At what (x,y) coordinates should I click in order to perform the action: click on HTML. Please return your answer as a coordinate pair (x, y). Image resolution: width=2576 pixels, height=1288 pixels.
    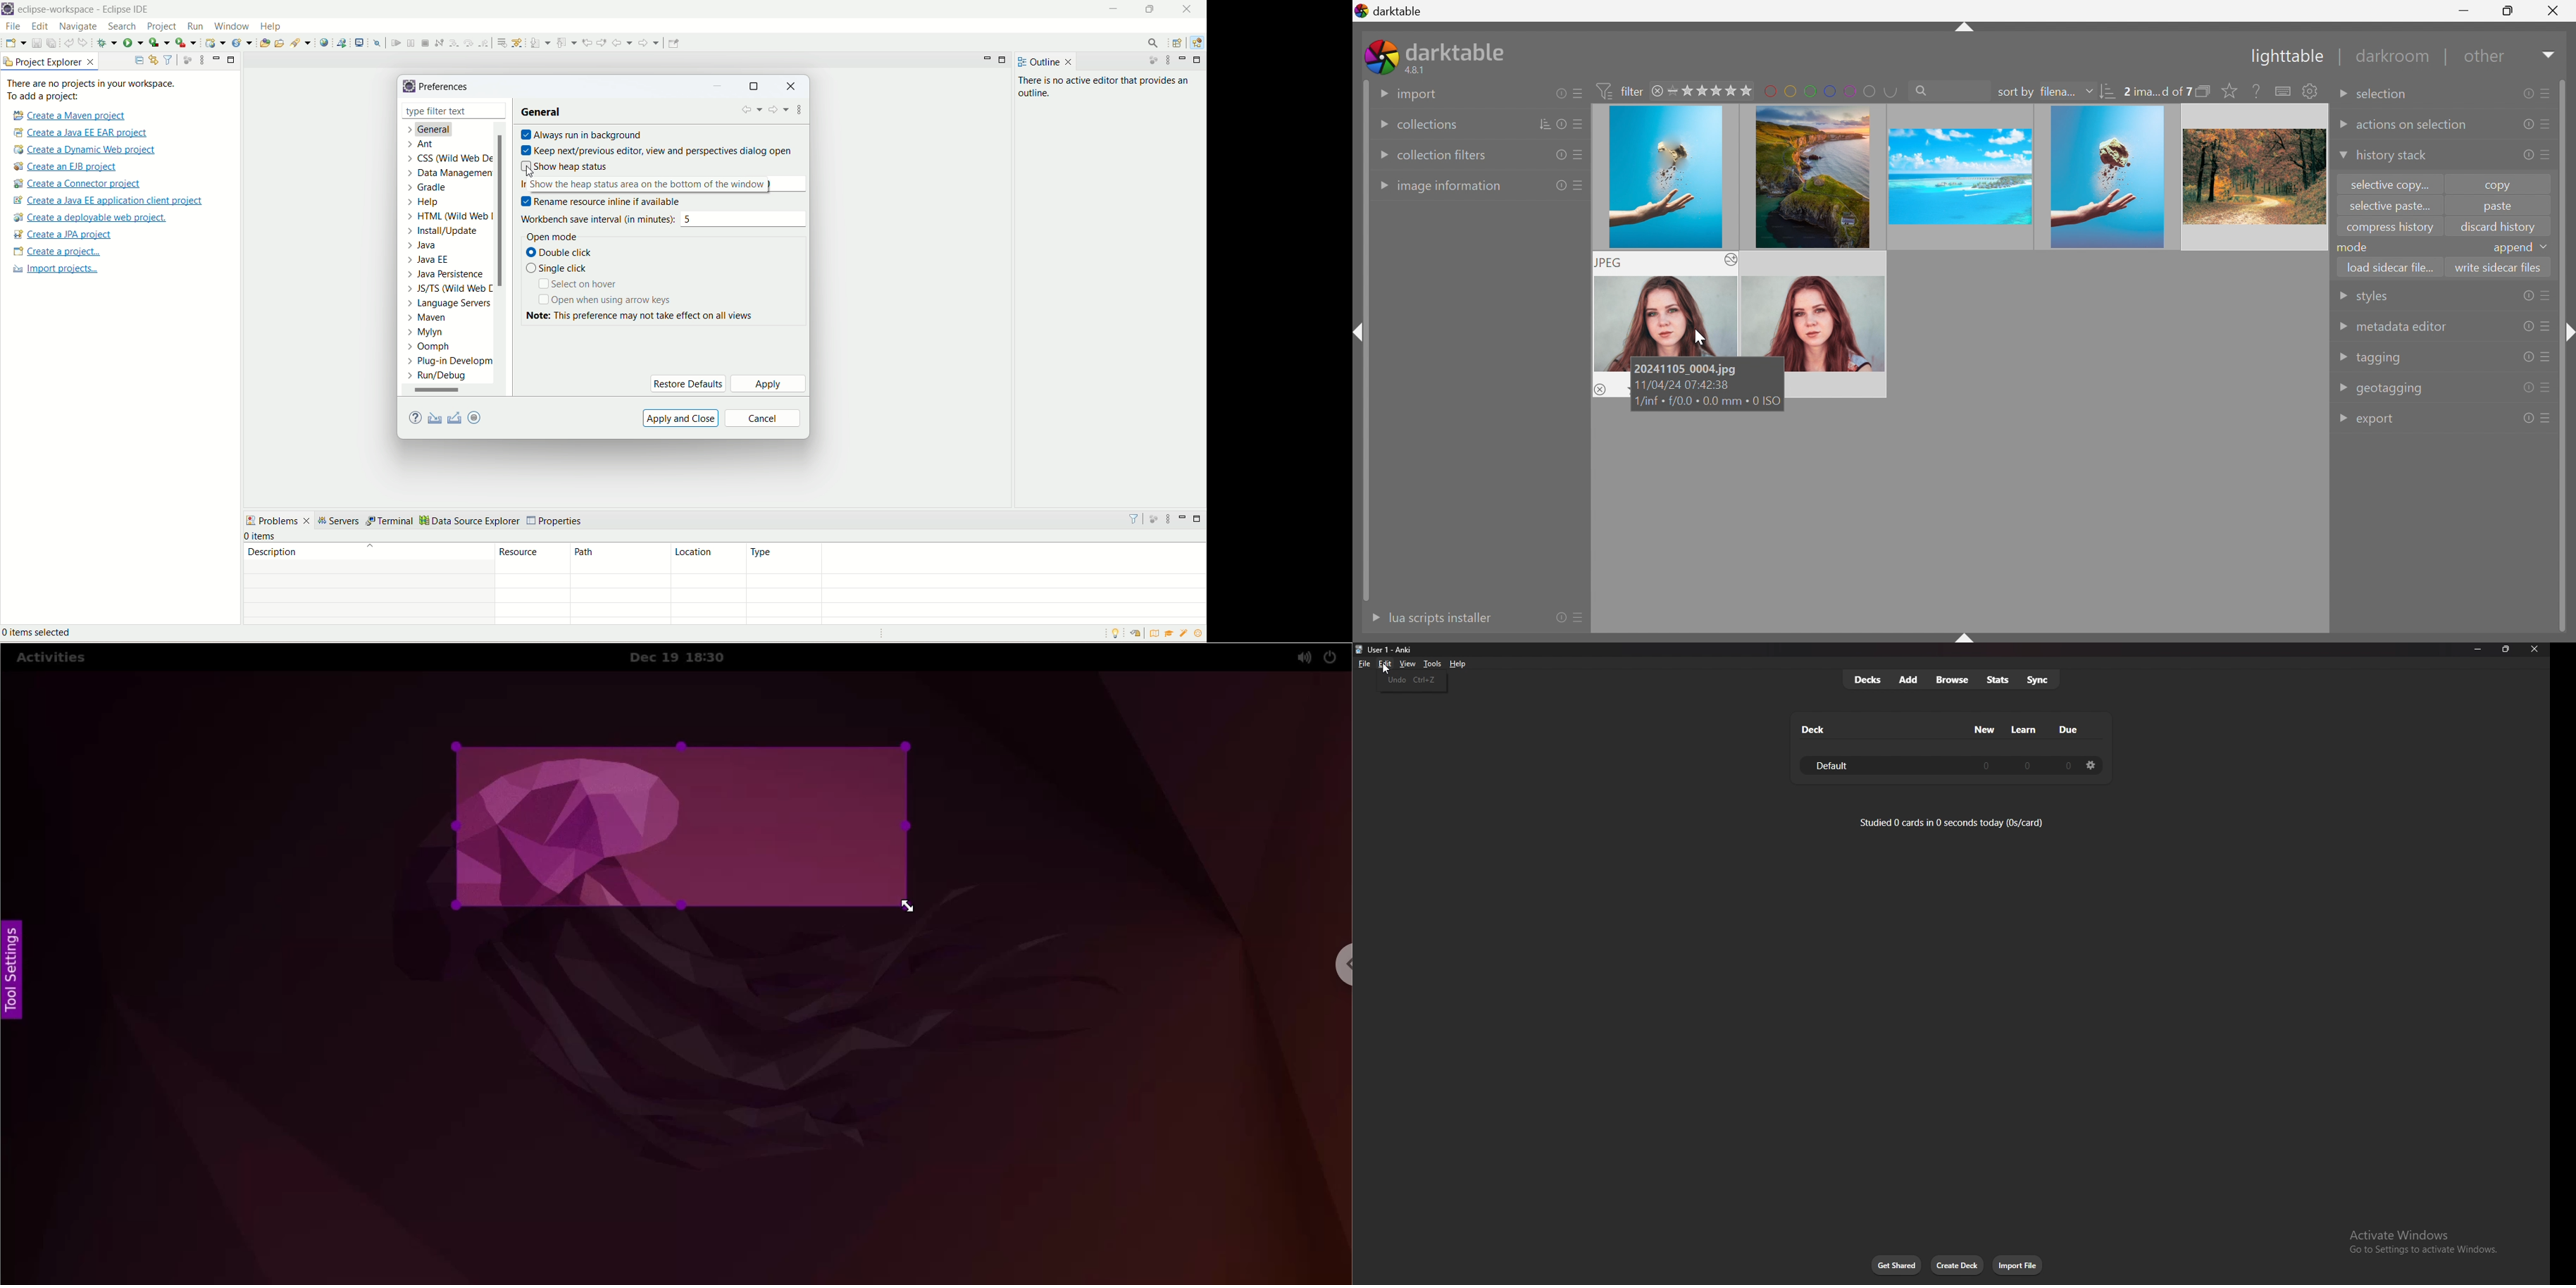
    Looking at the image, I should click on (451, 218).